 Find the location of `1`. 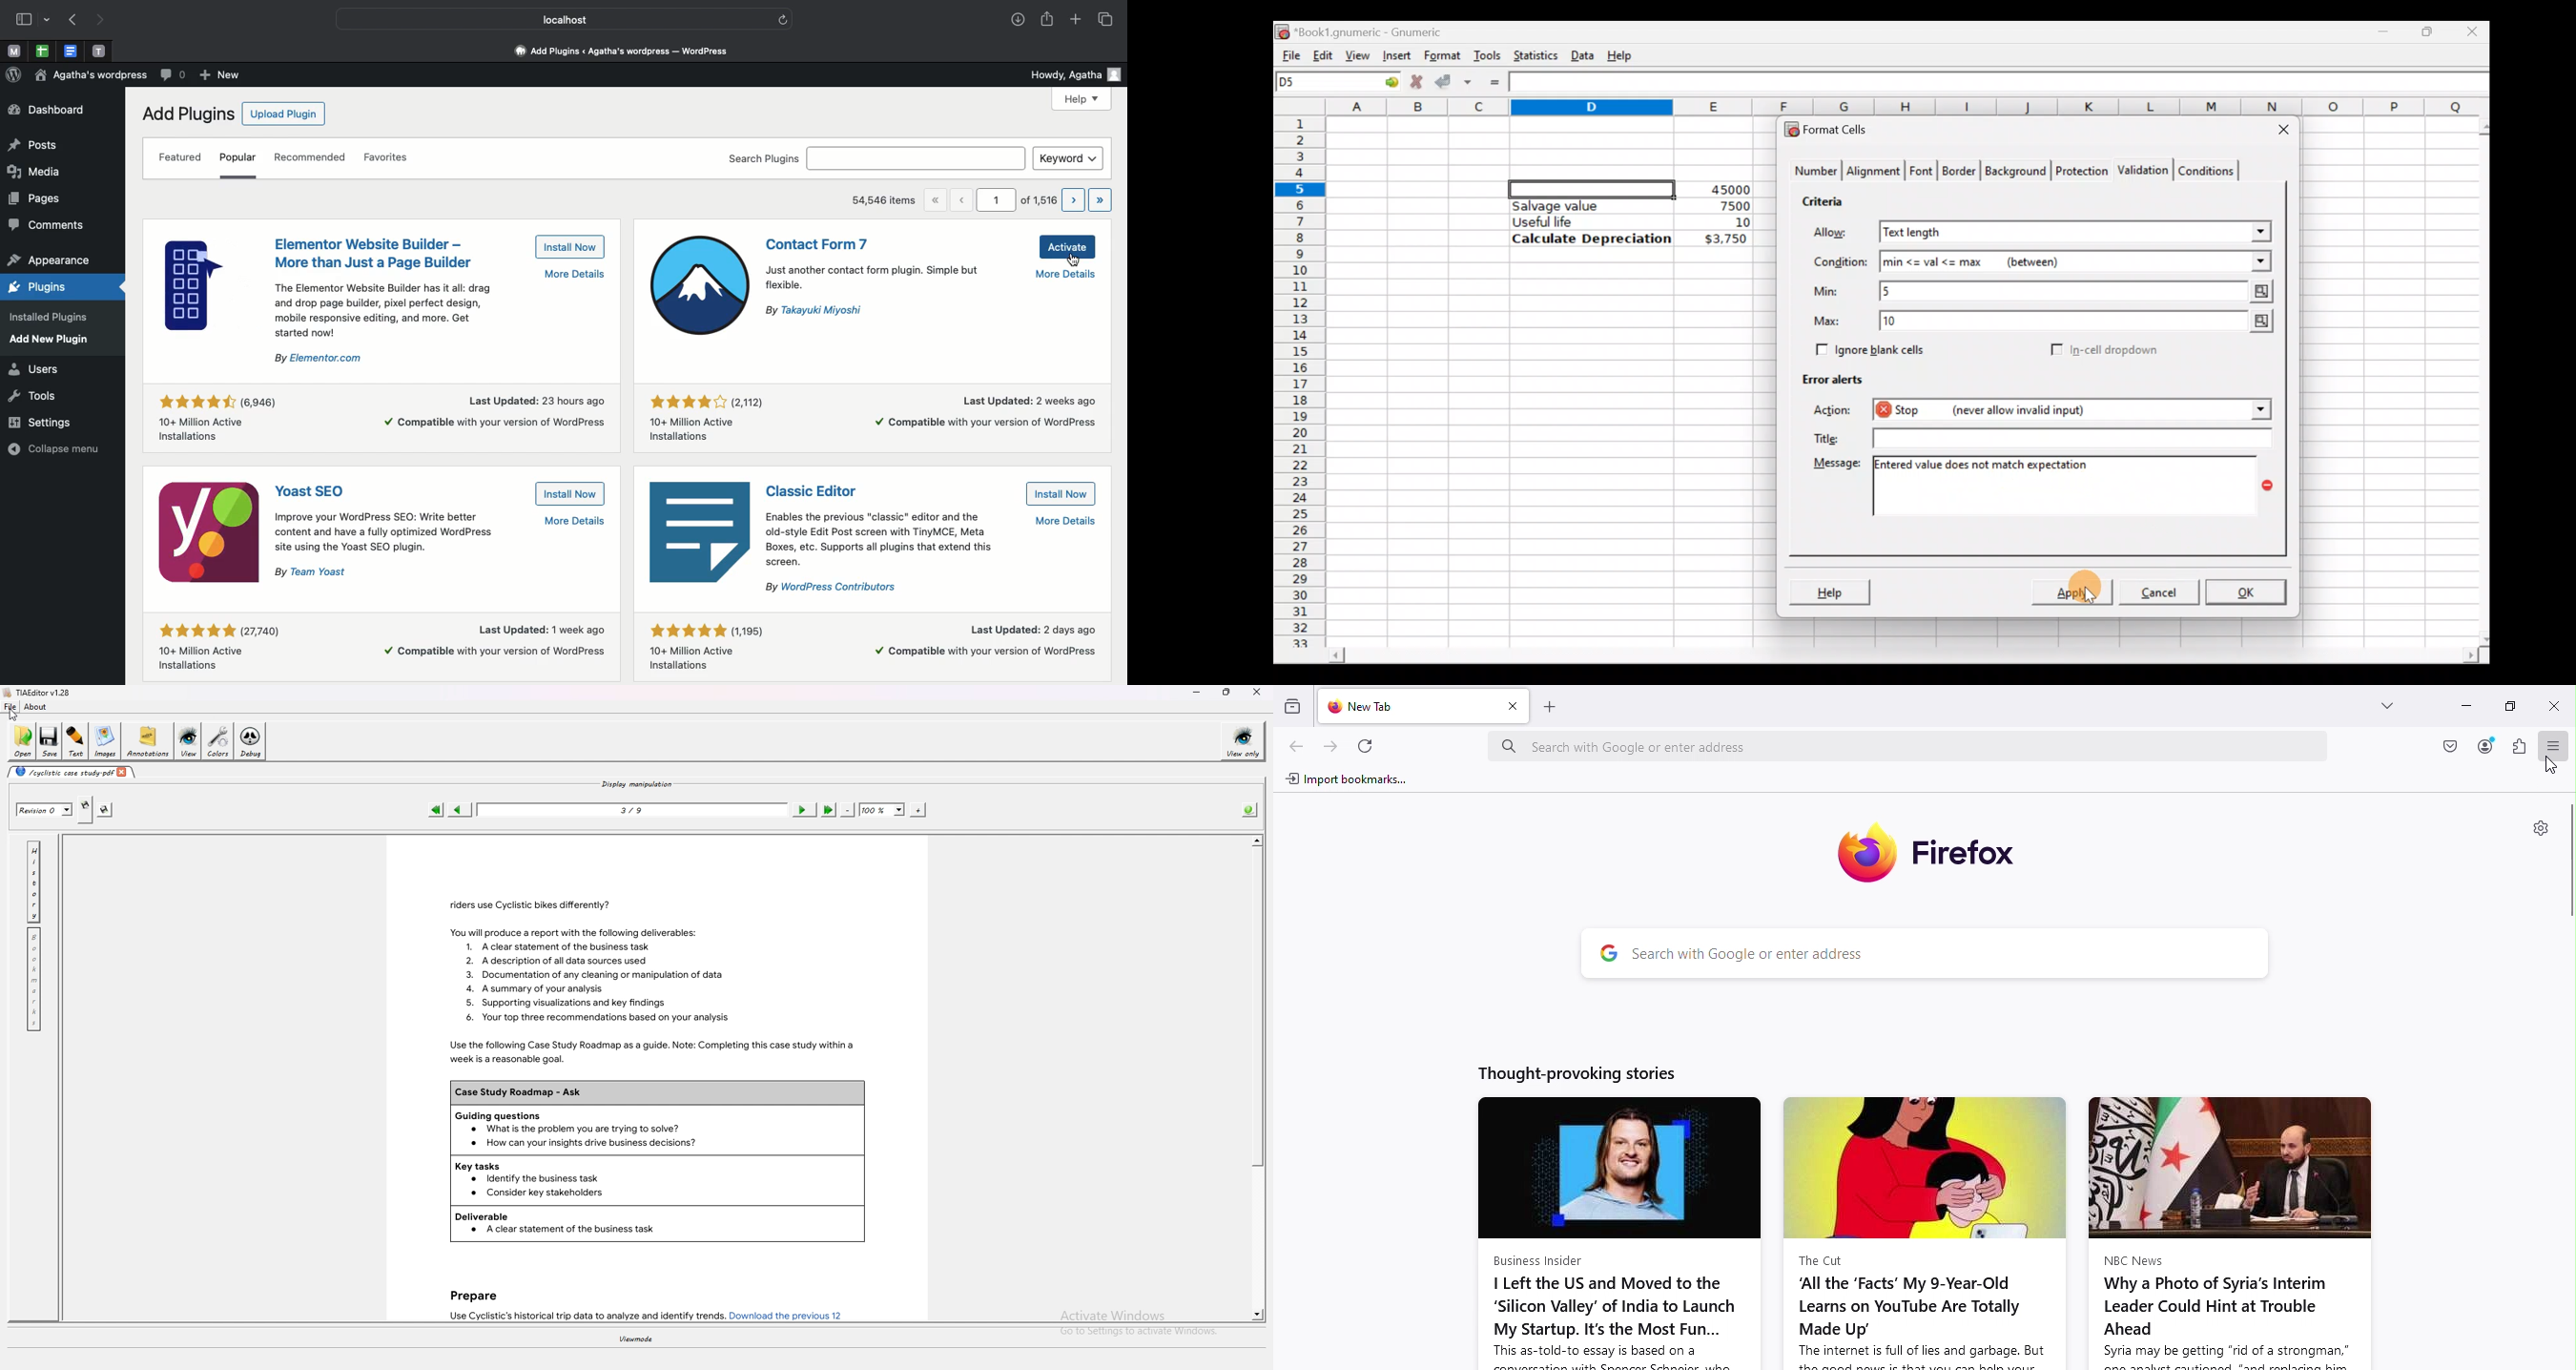

1 is located at coordinates (996, 201).